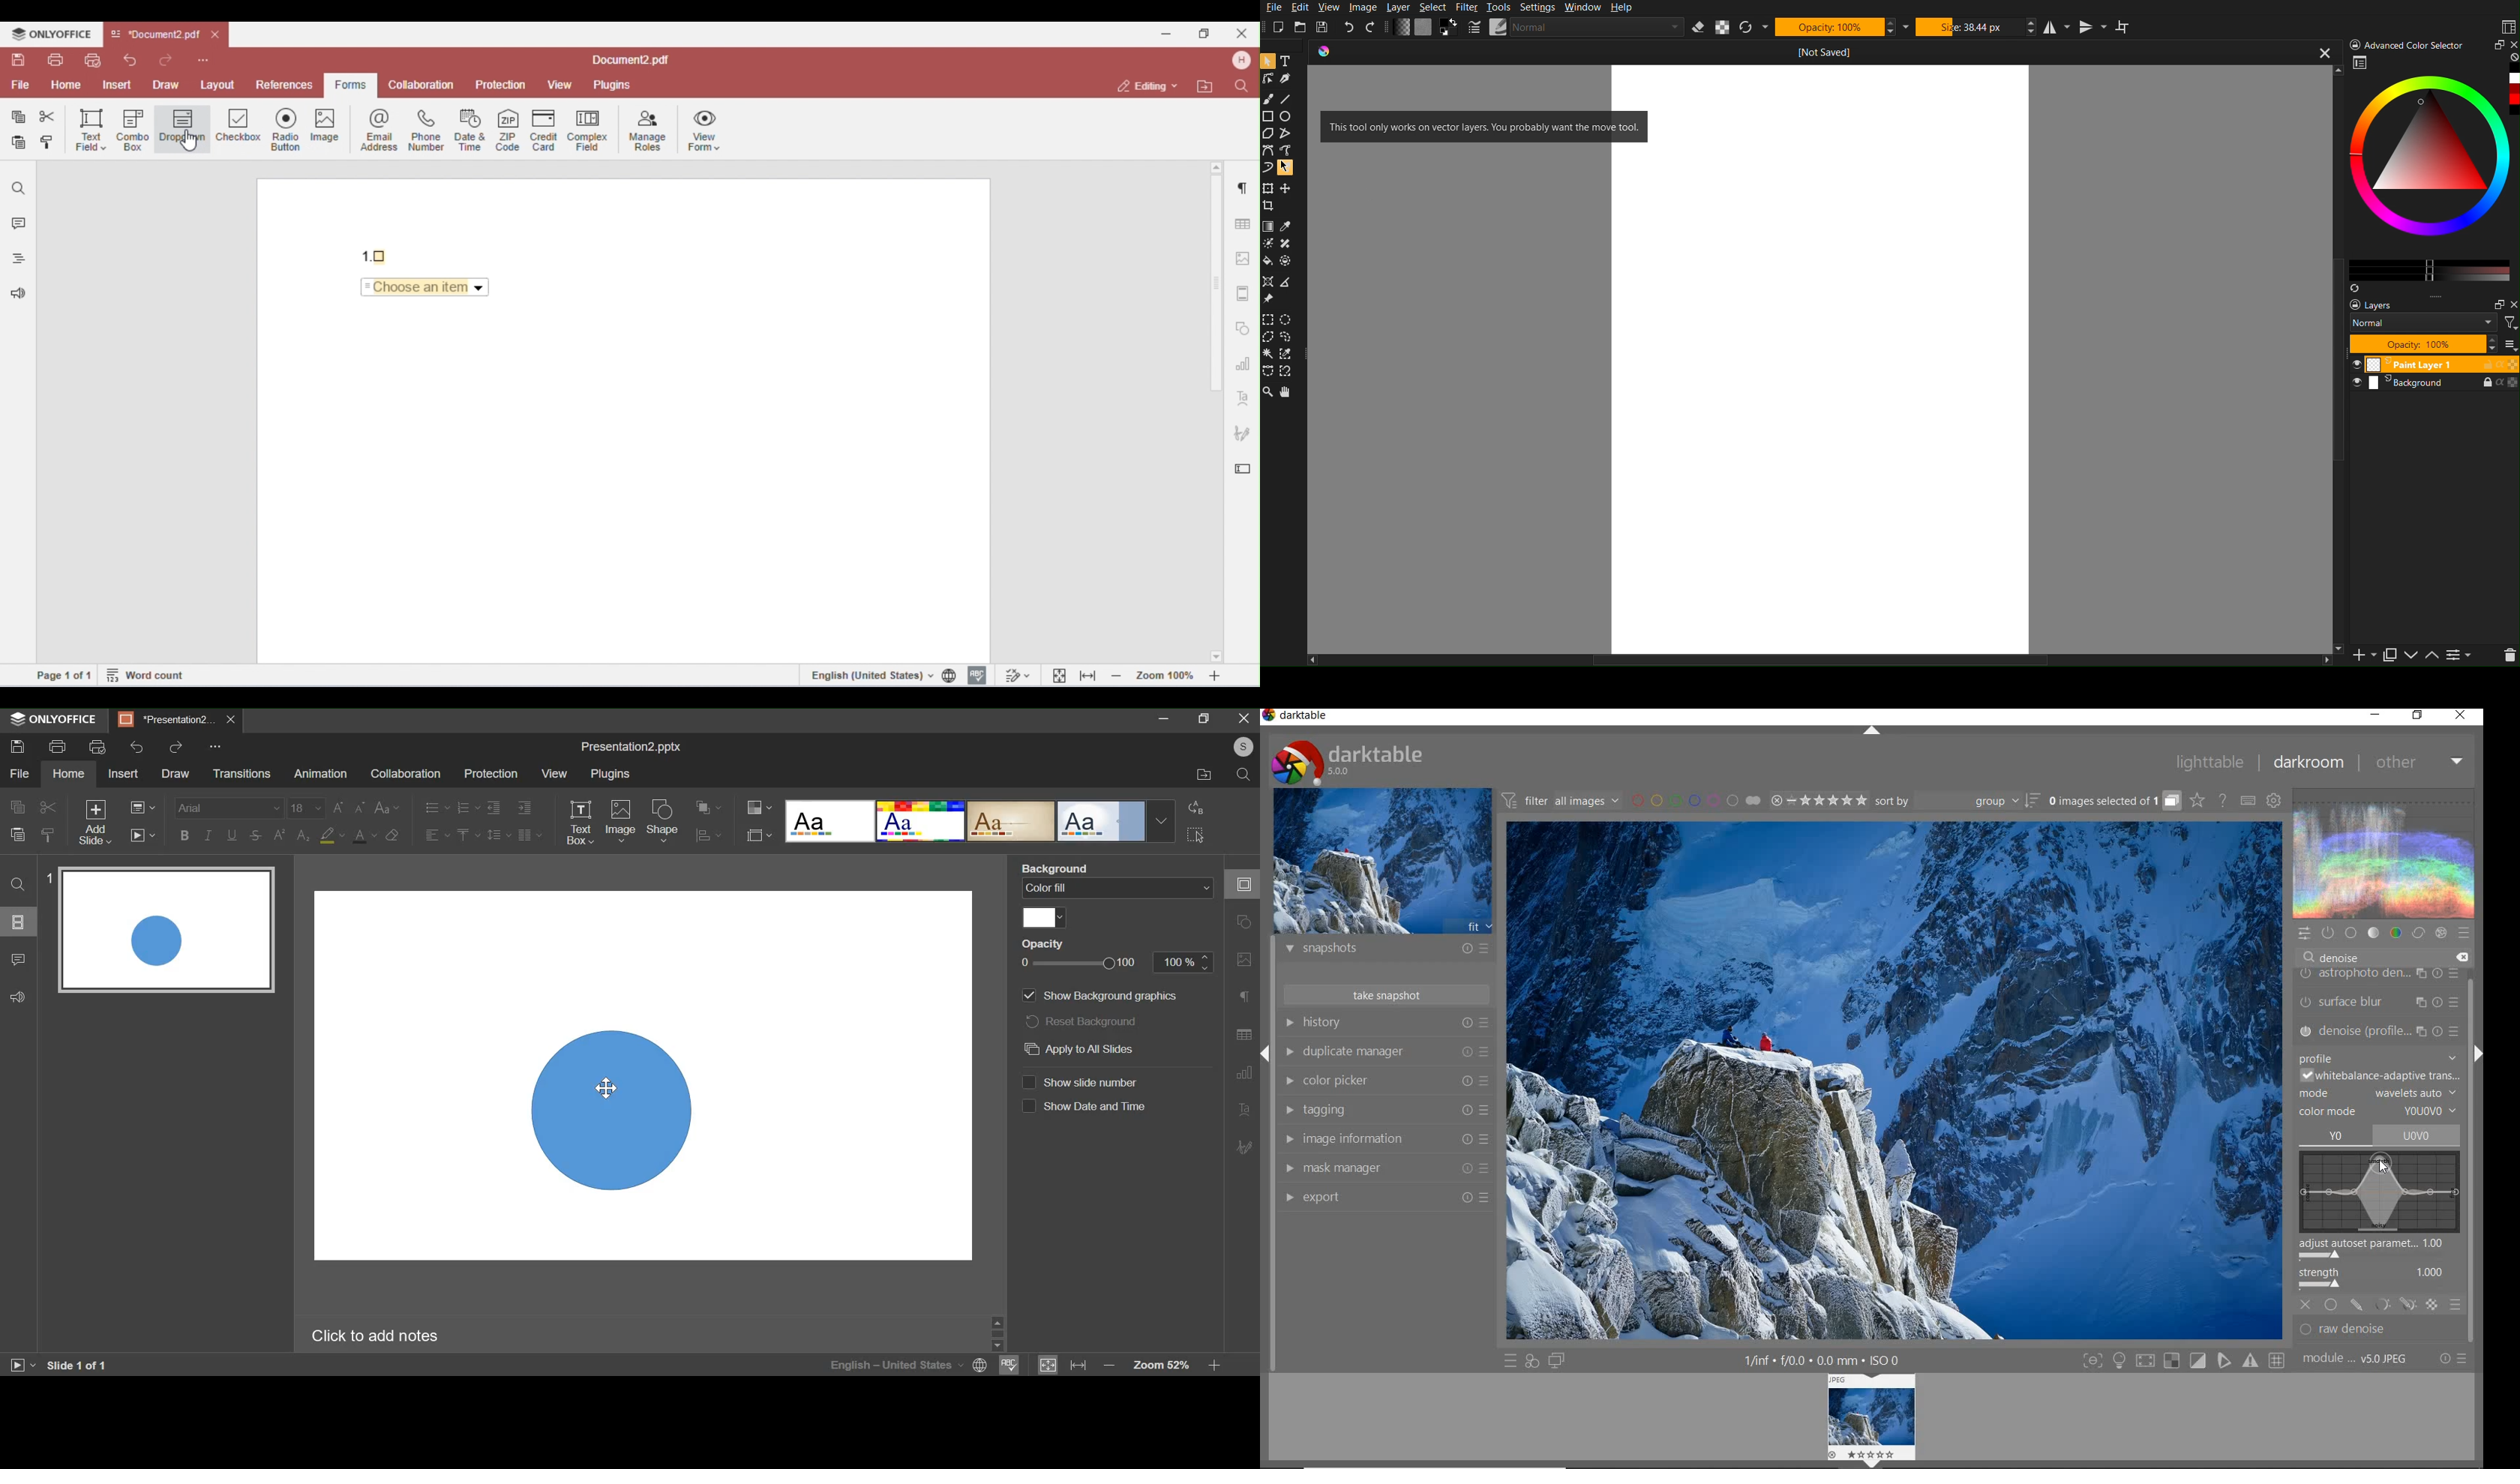  What do you see at coordinates (705, 807) in the screenshot?
I see `arrange shape` at bounding box center [705, 807].